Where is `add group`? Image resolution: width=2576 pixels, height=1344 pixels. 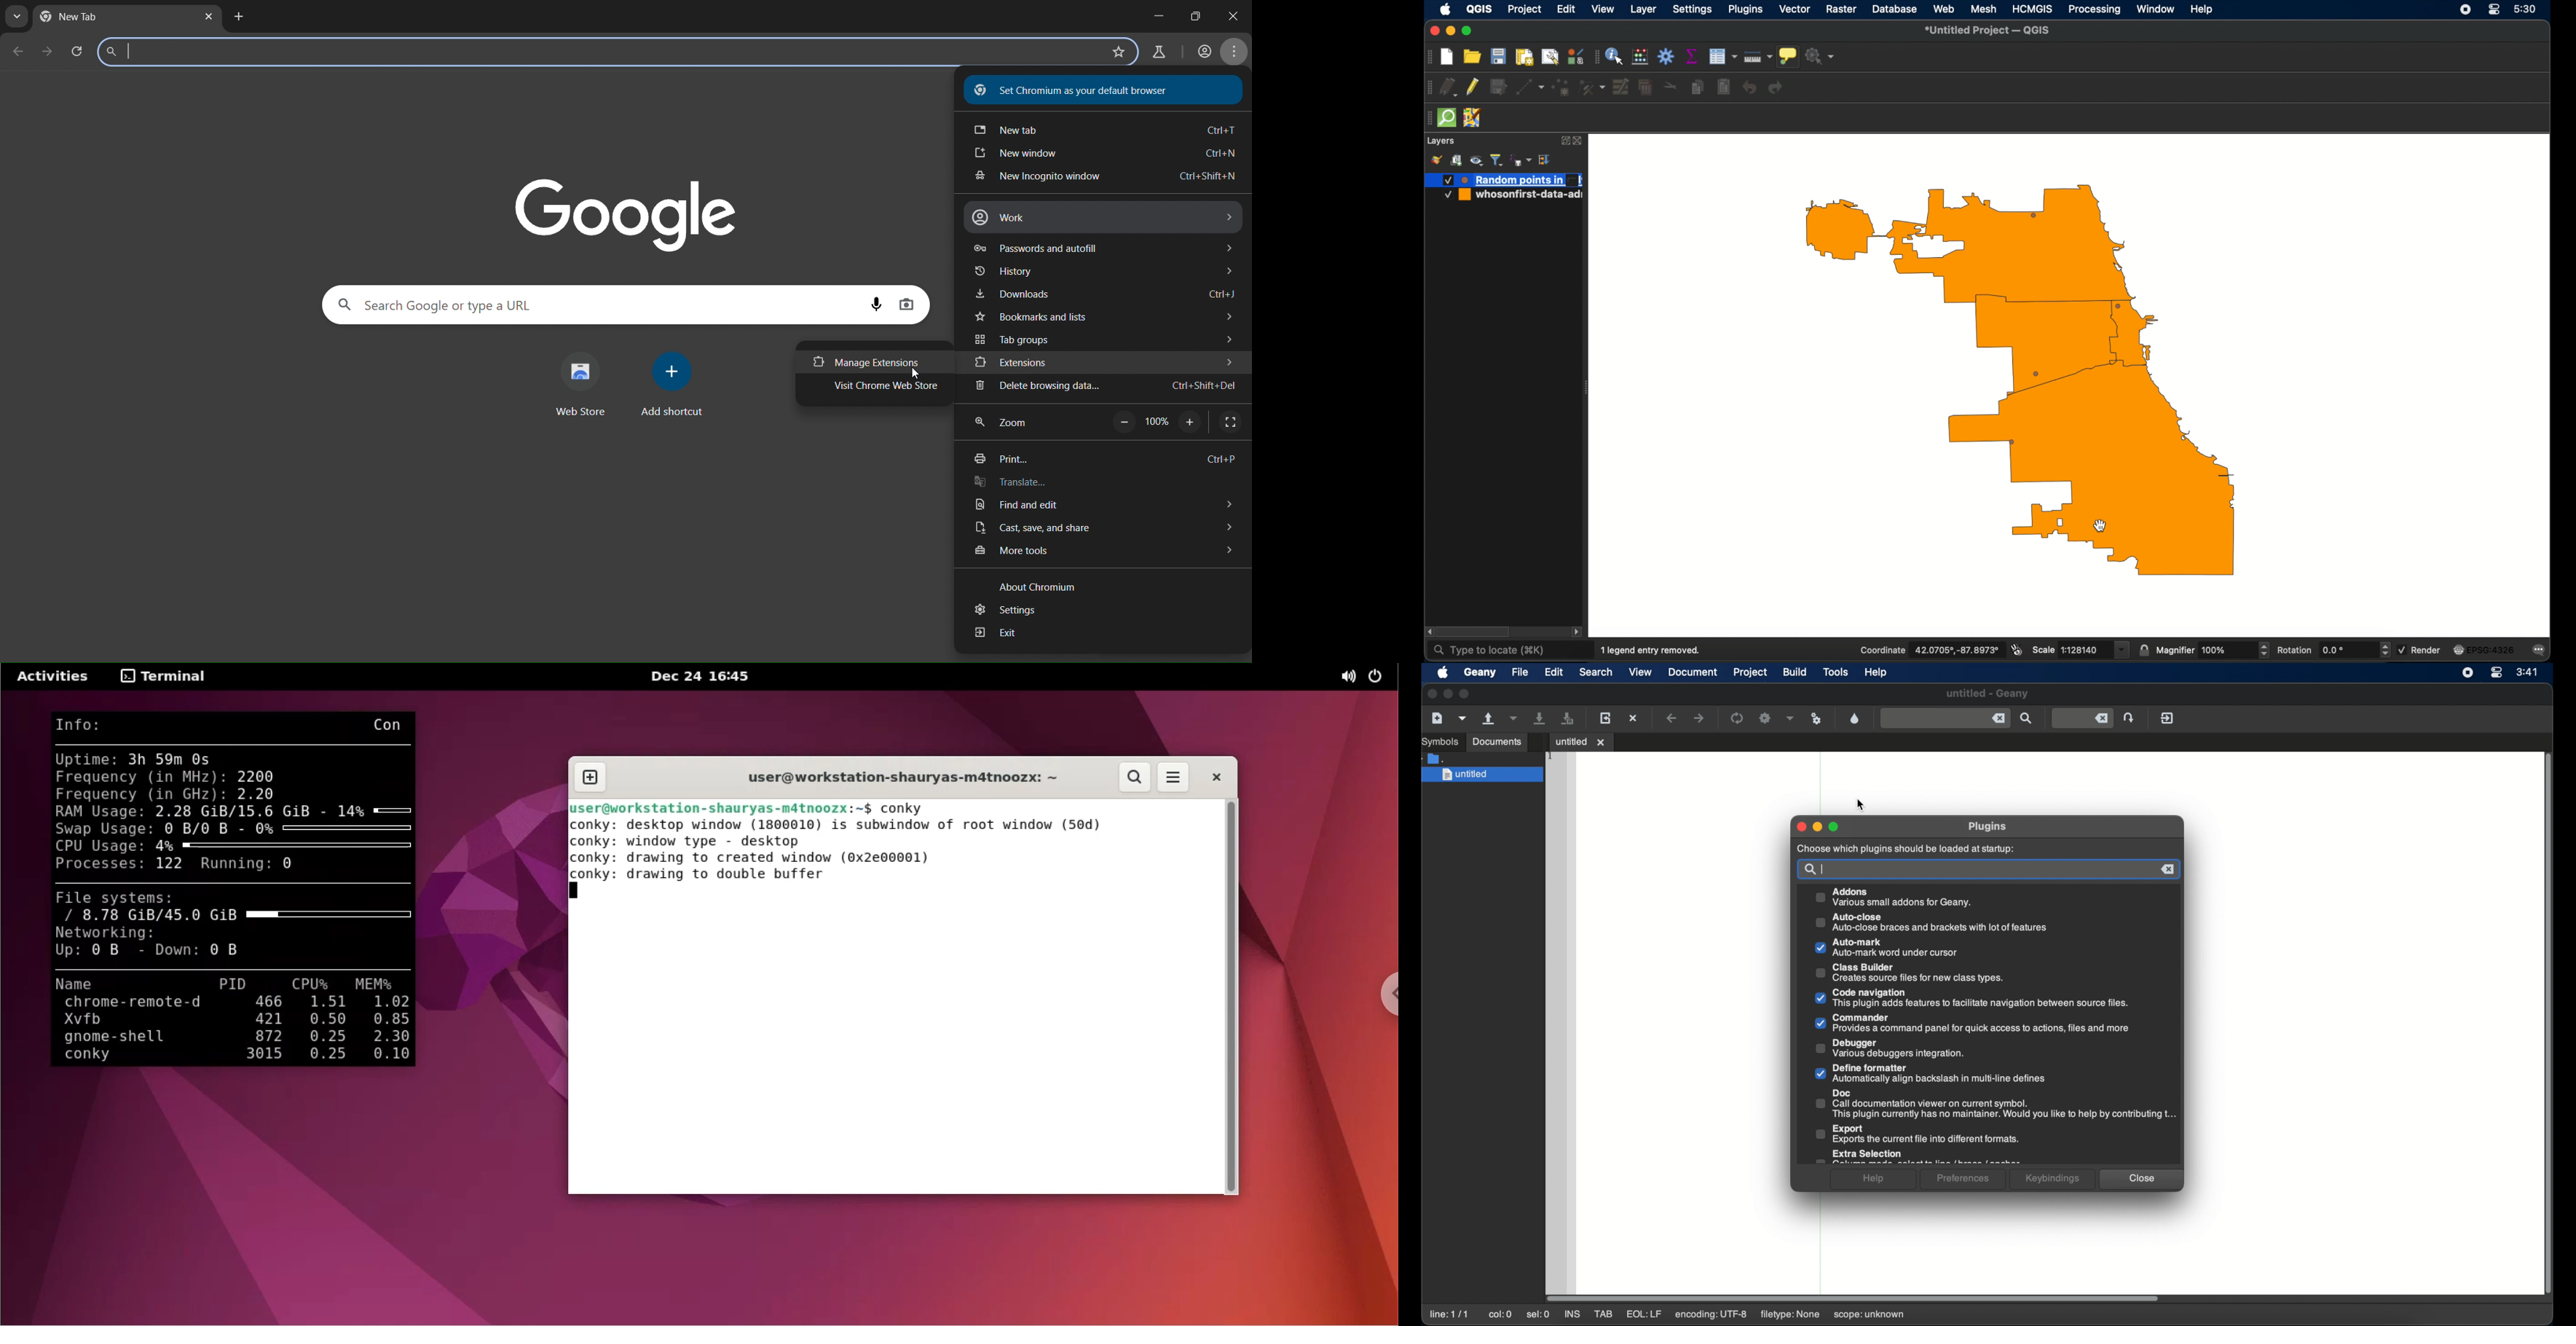
add group is located at coordinates (1457, 160).